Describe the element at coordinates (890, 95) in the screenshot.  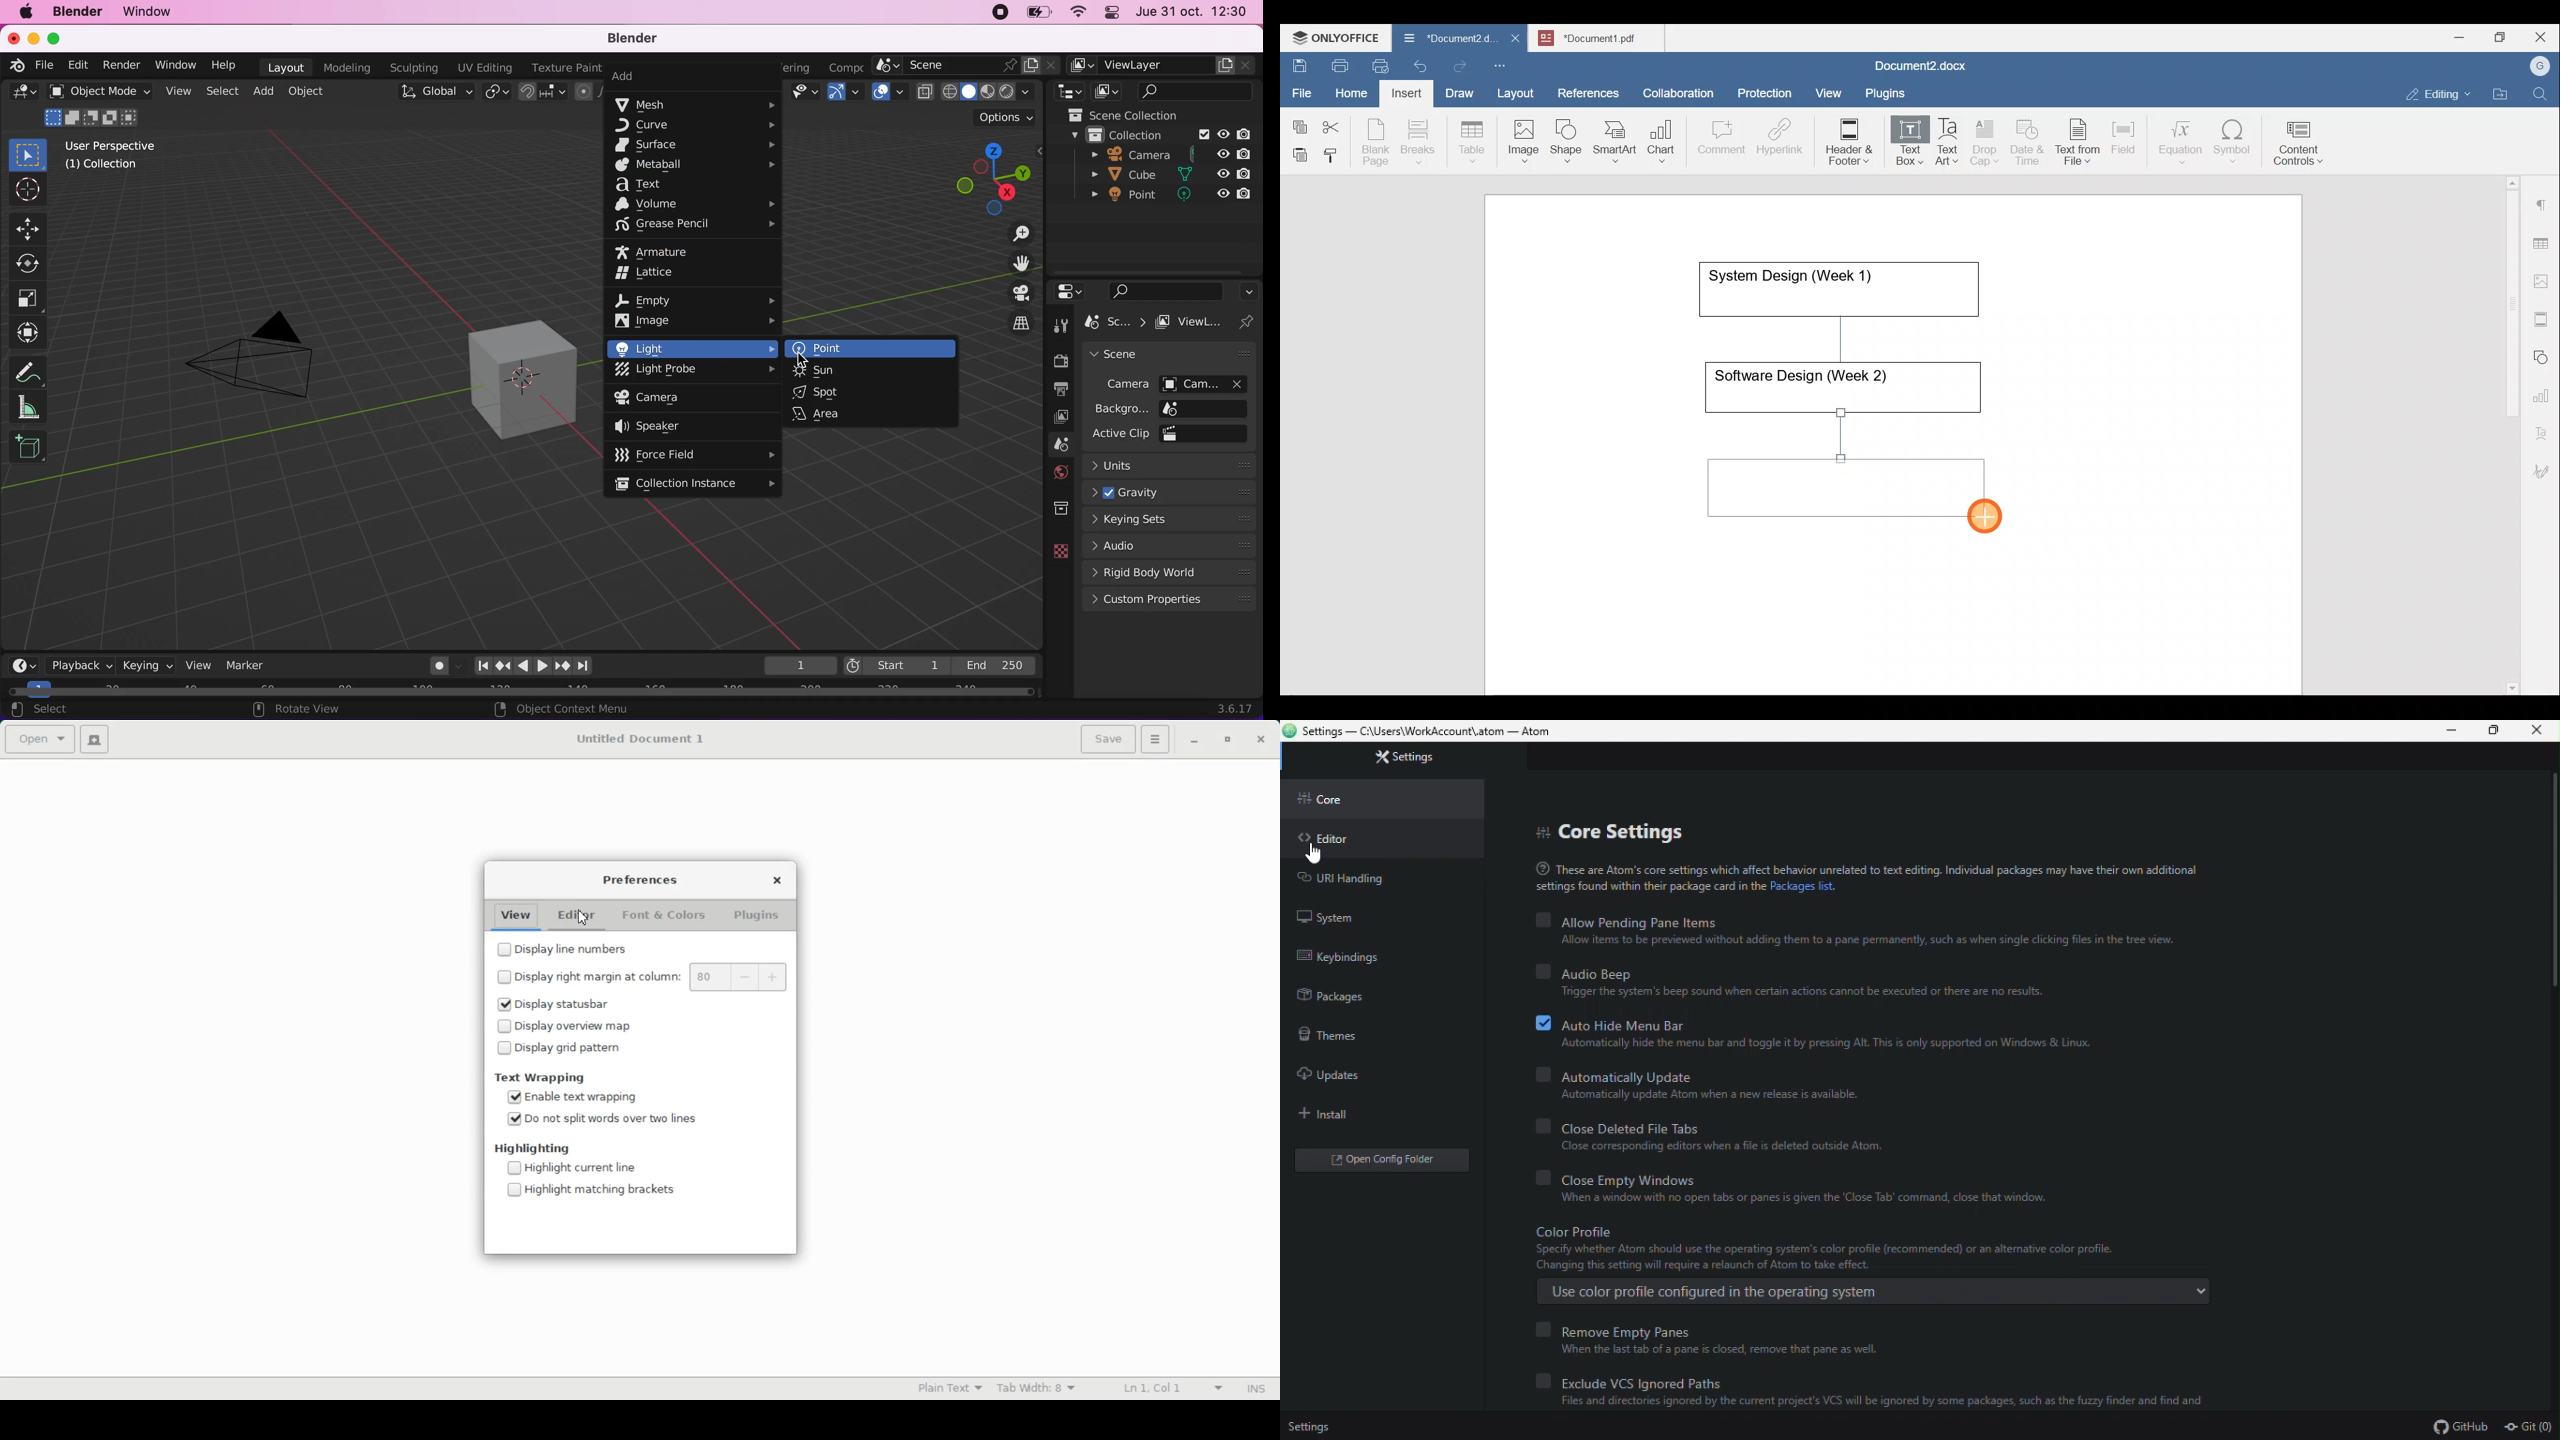
I see `overlays` at that location.